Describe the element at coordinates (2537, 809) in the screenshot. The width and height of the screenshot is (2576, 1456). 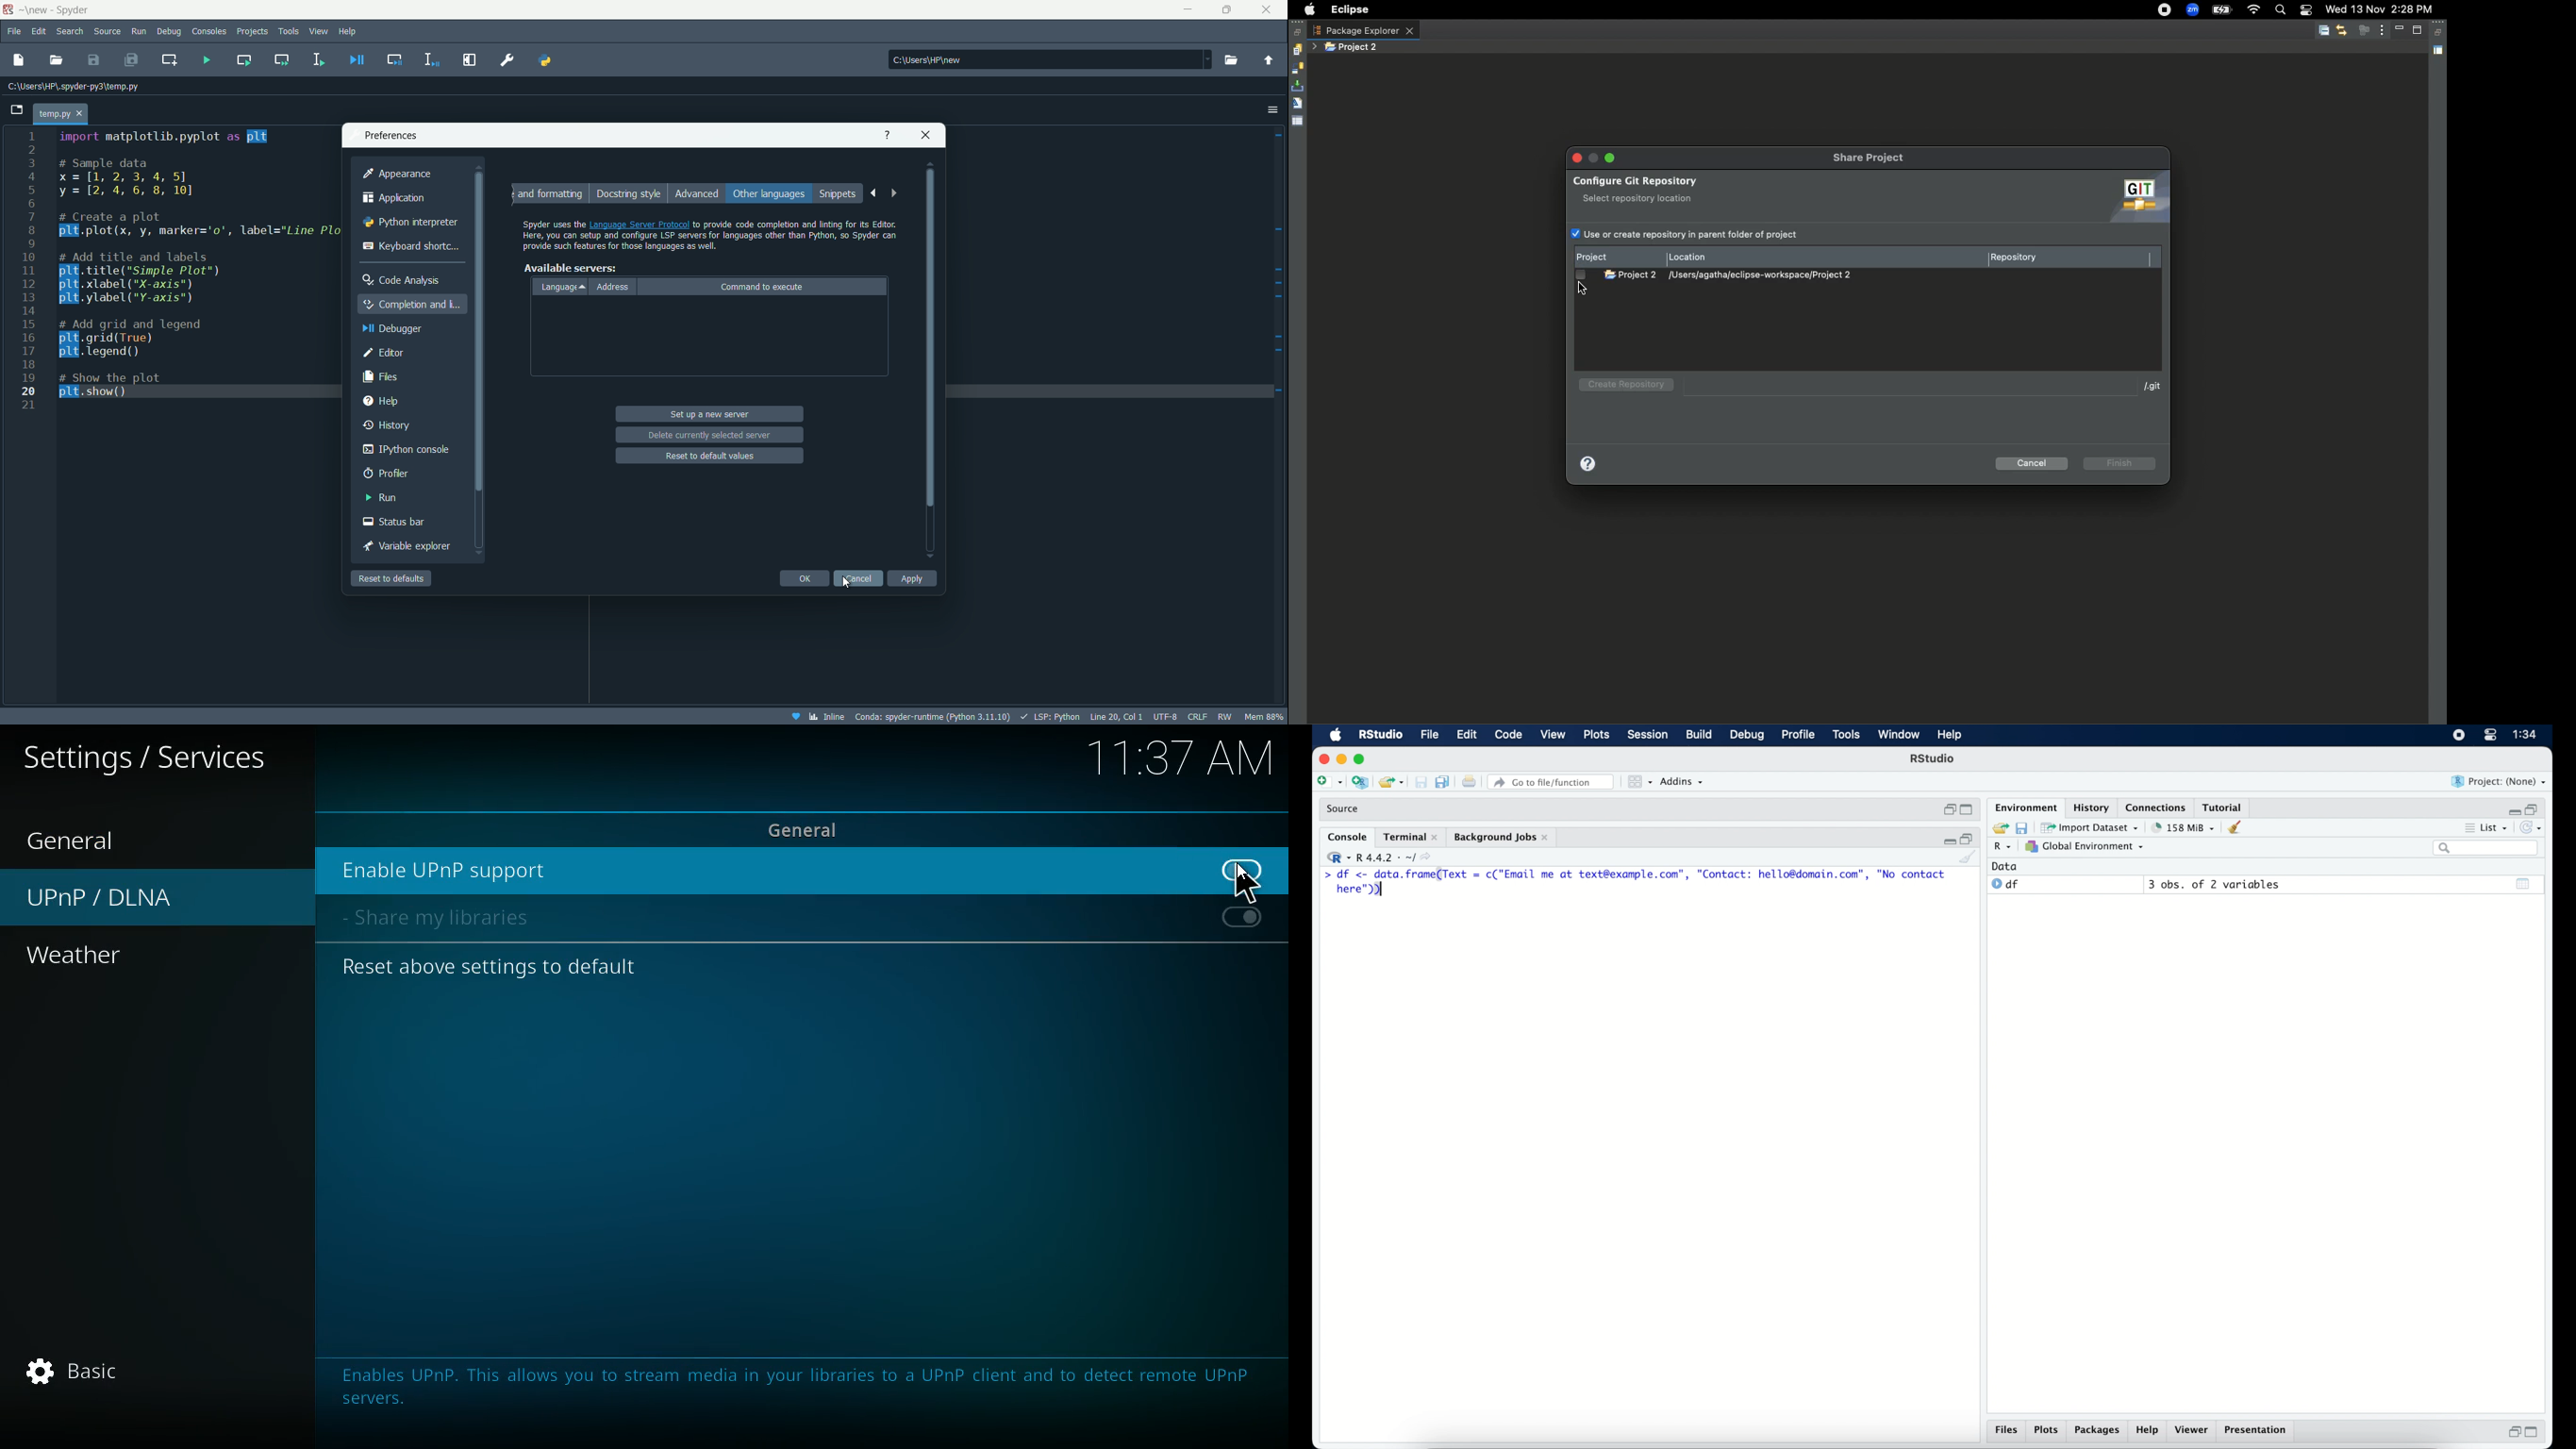
I see `restore down` at that location.